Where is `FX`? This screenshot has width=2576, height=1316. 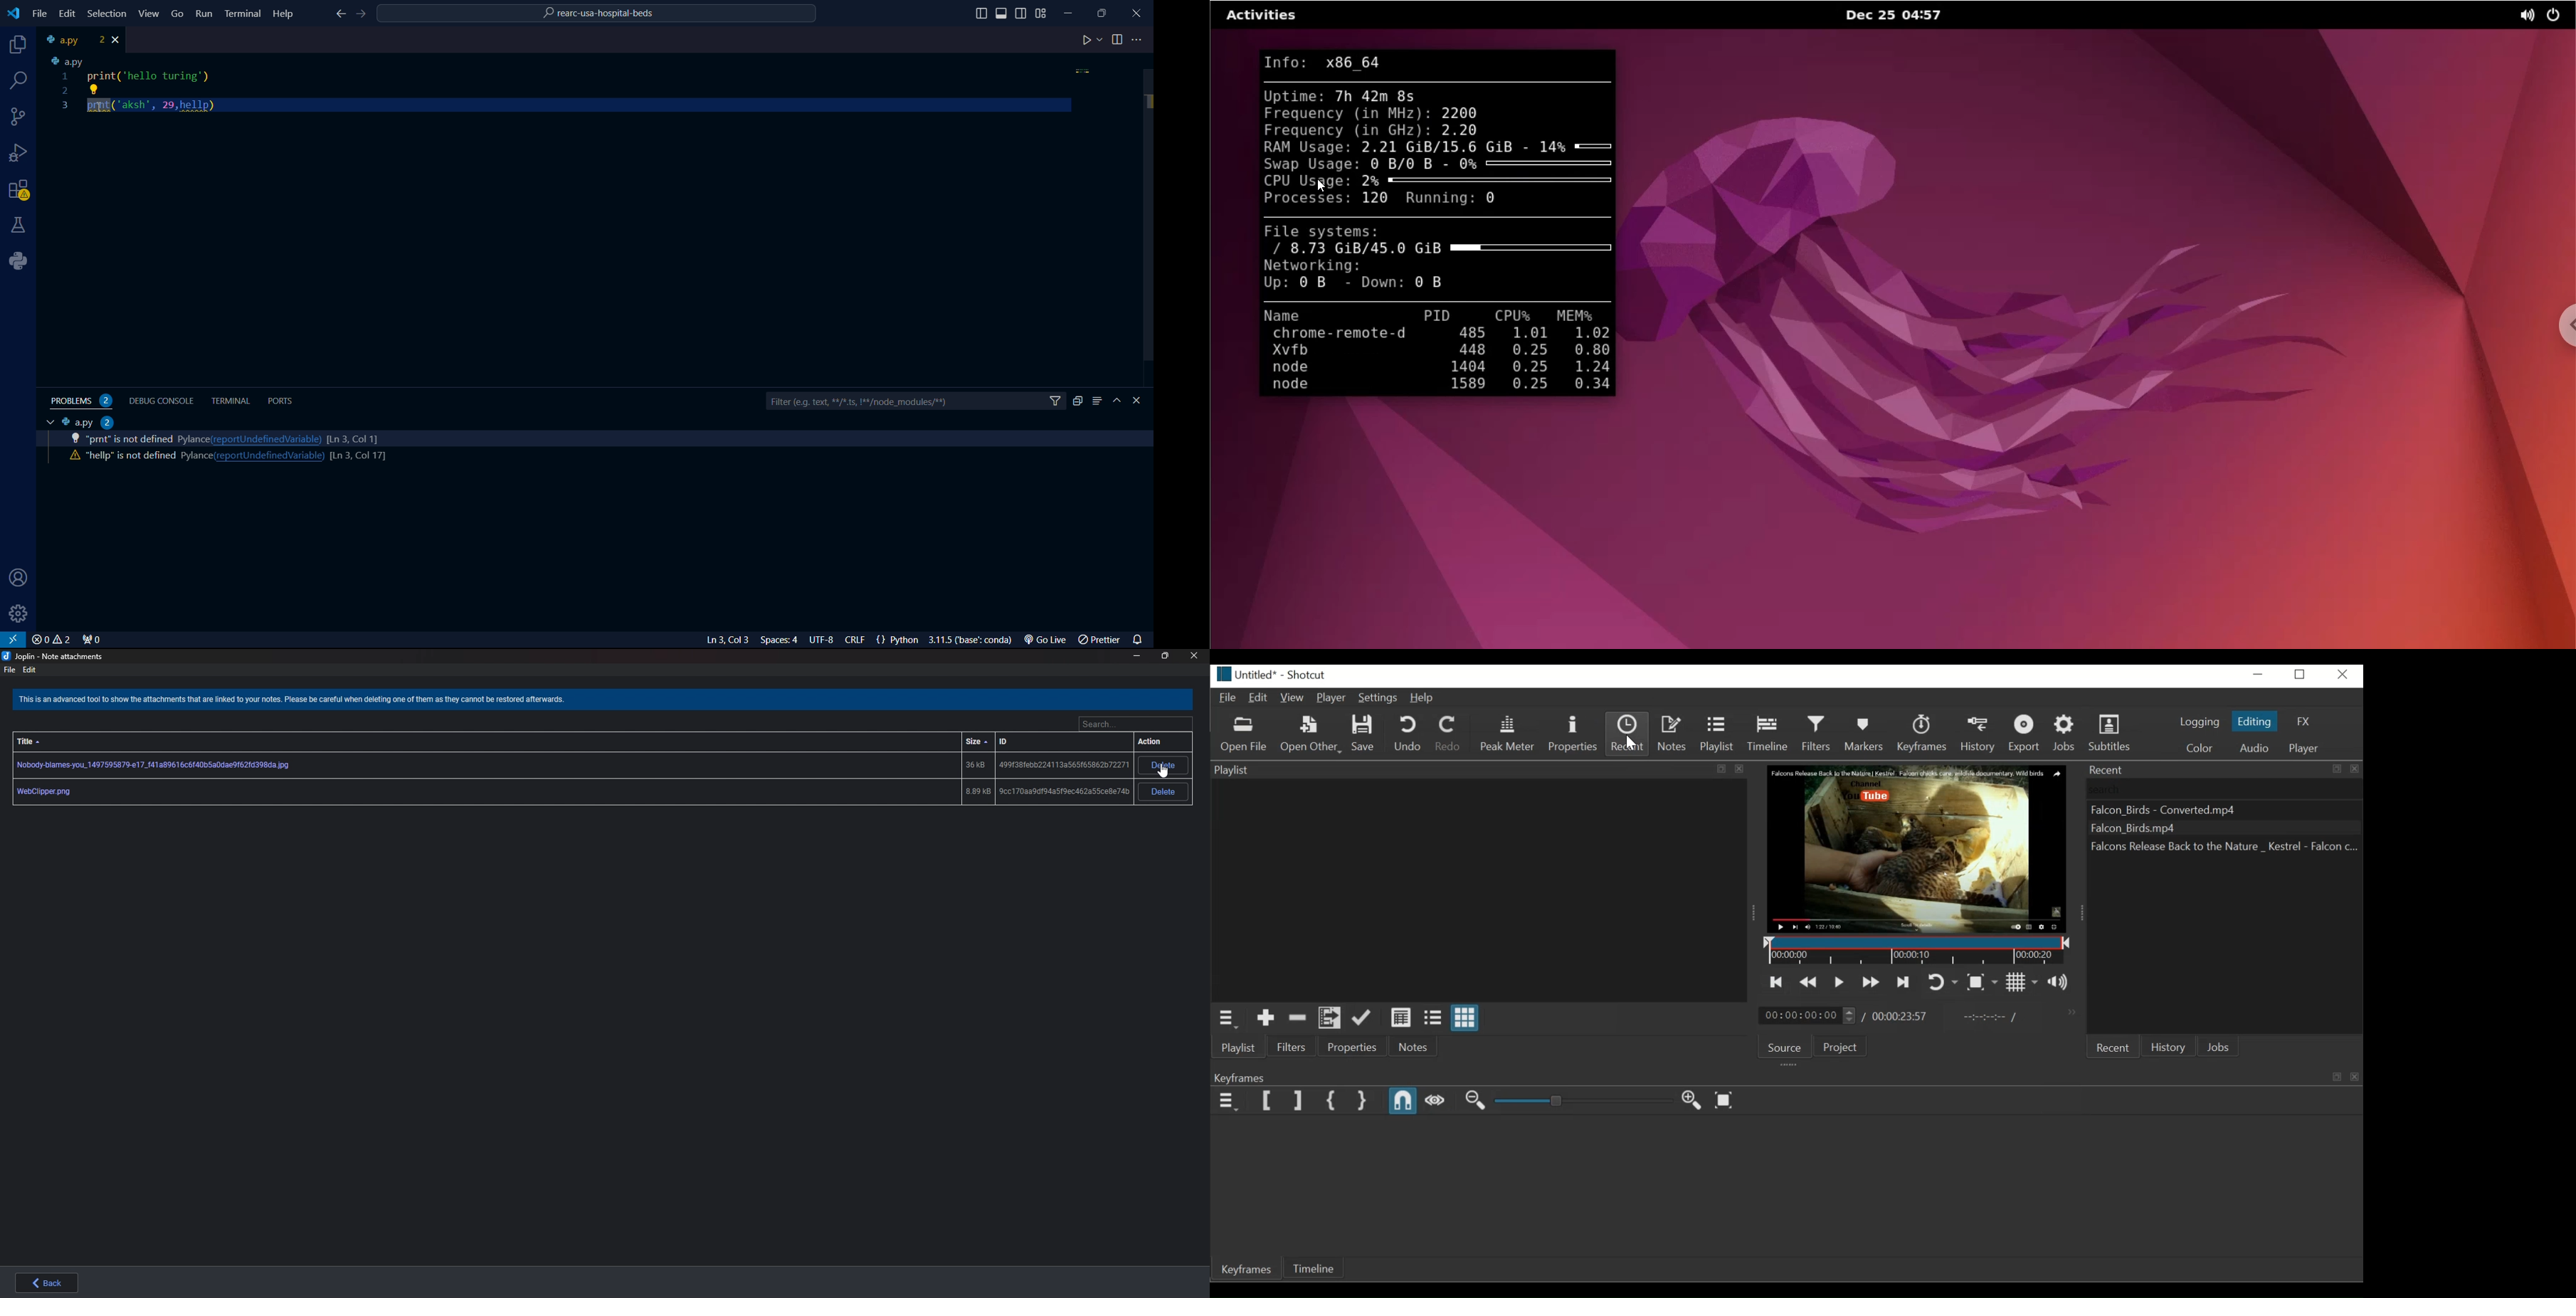 FX is located at coordinates (2301, 722).